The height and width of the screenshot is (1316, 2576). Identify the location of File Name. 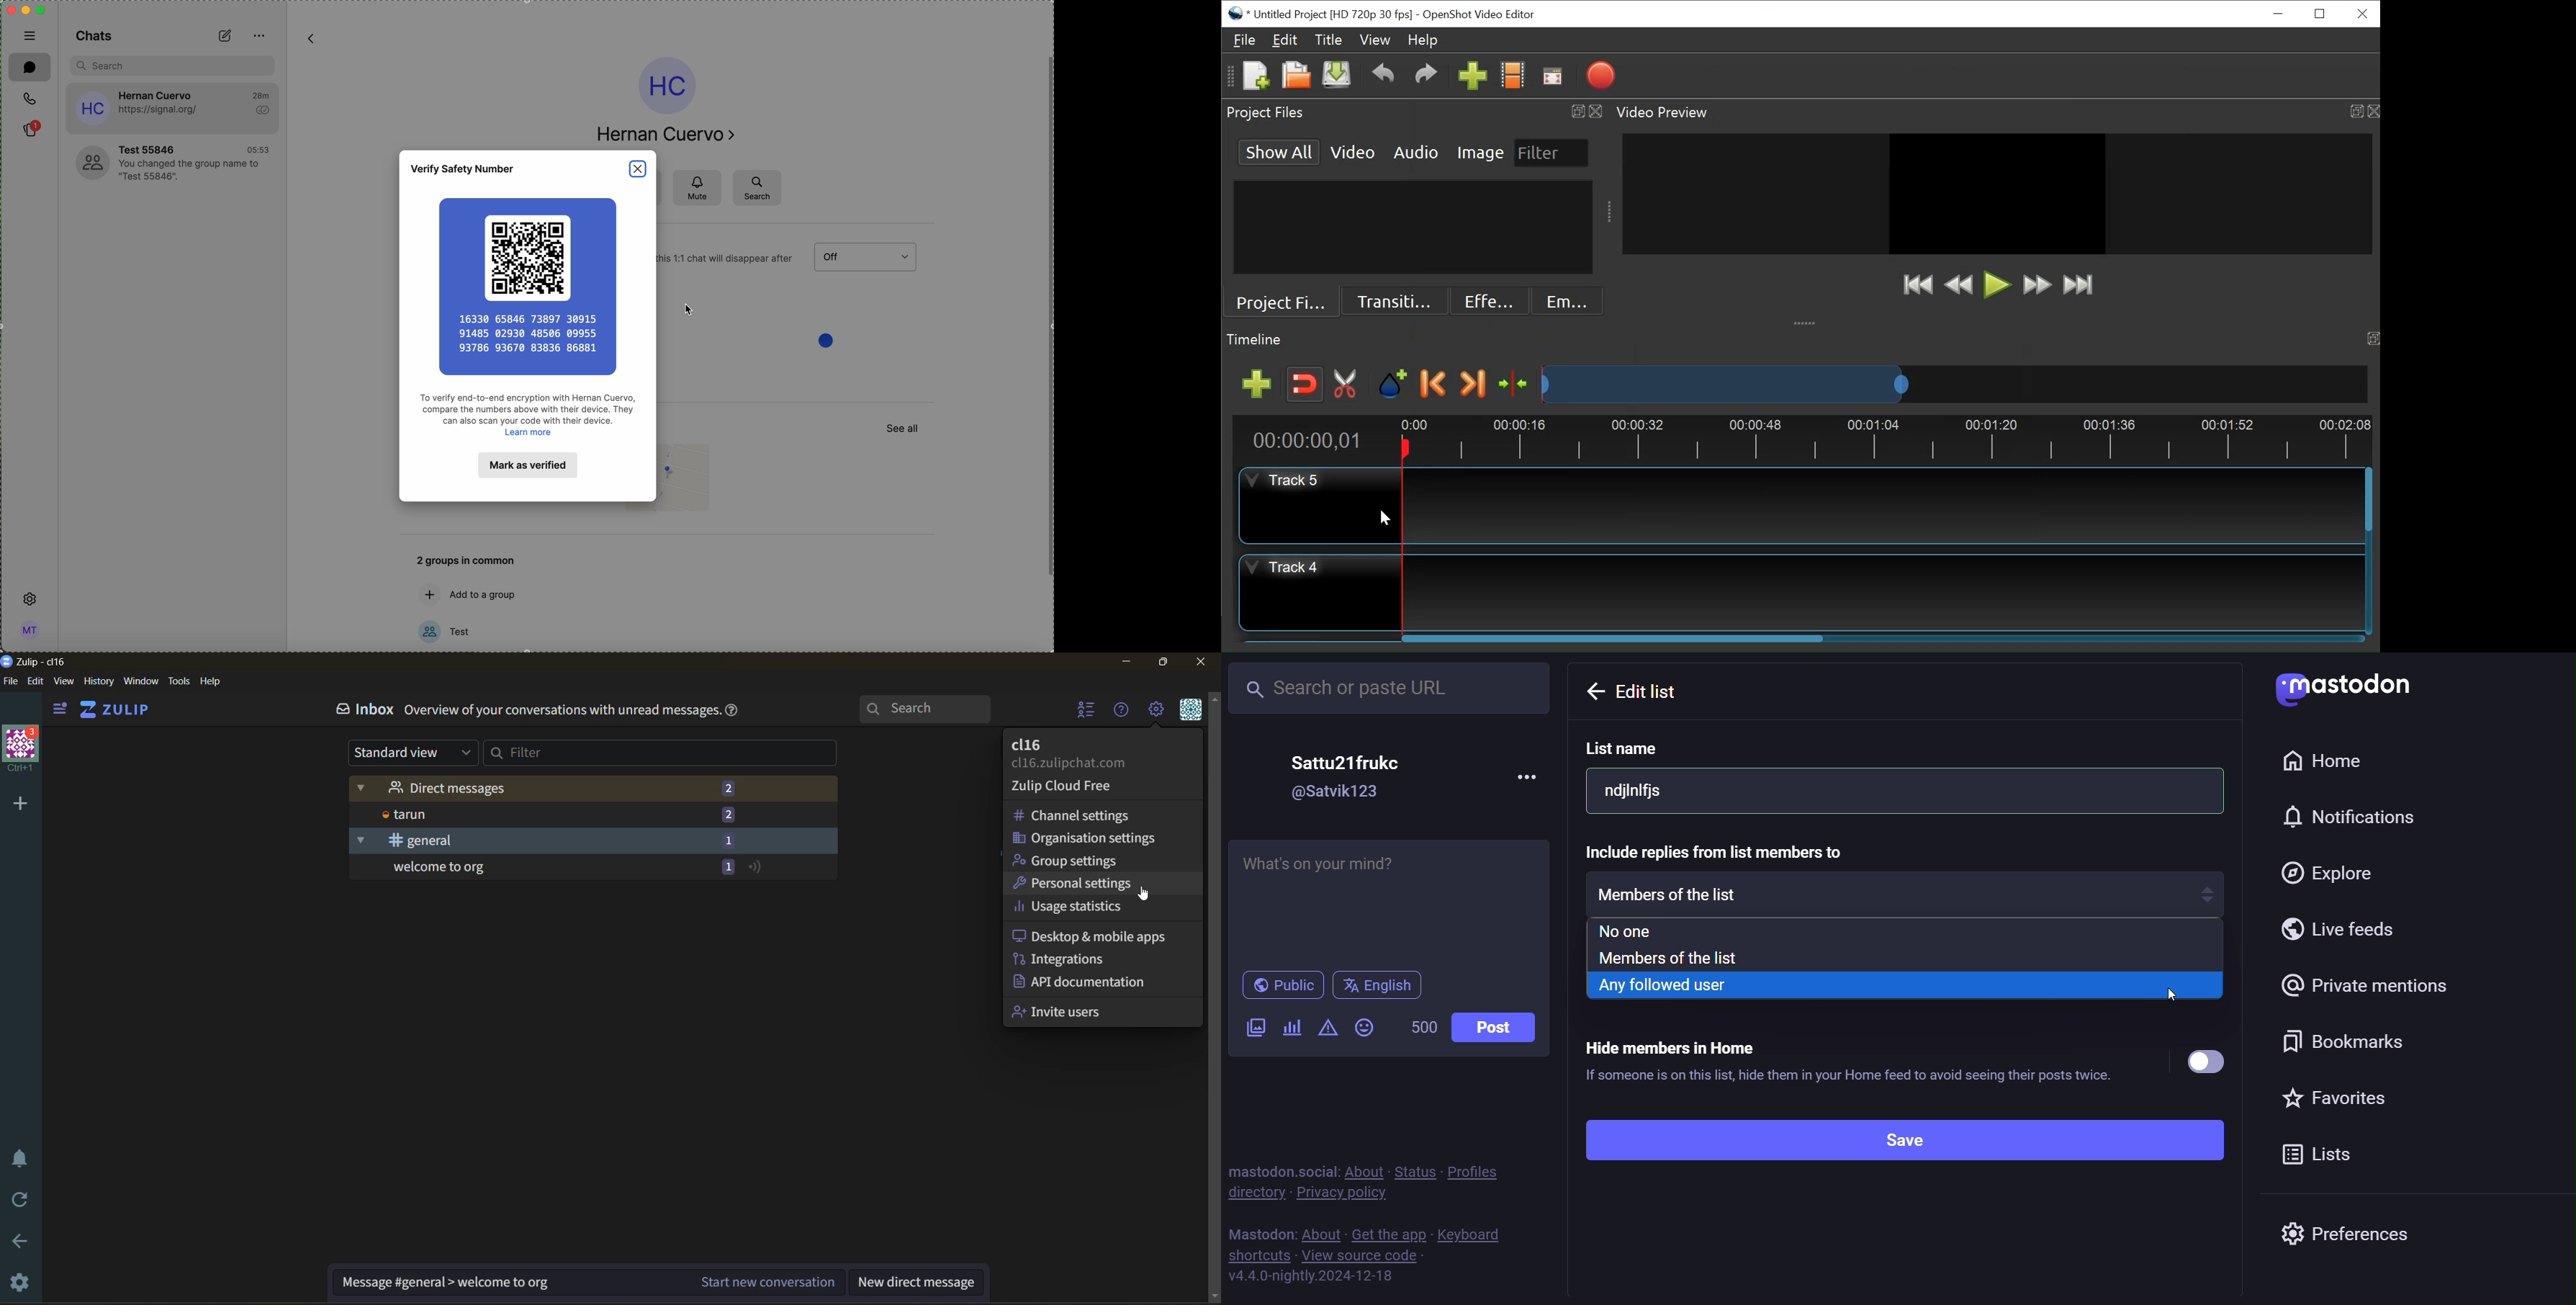
(1320, 14).